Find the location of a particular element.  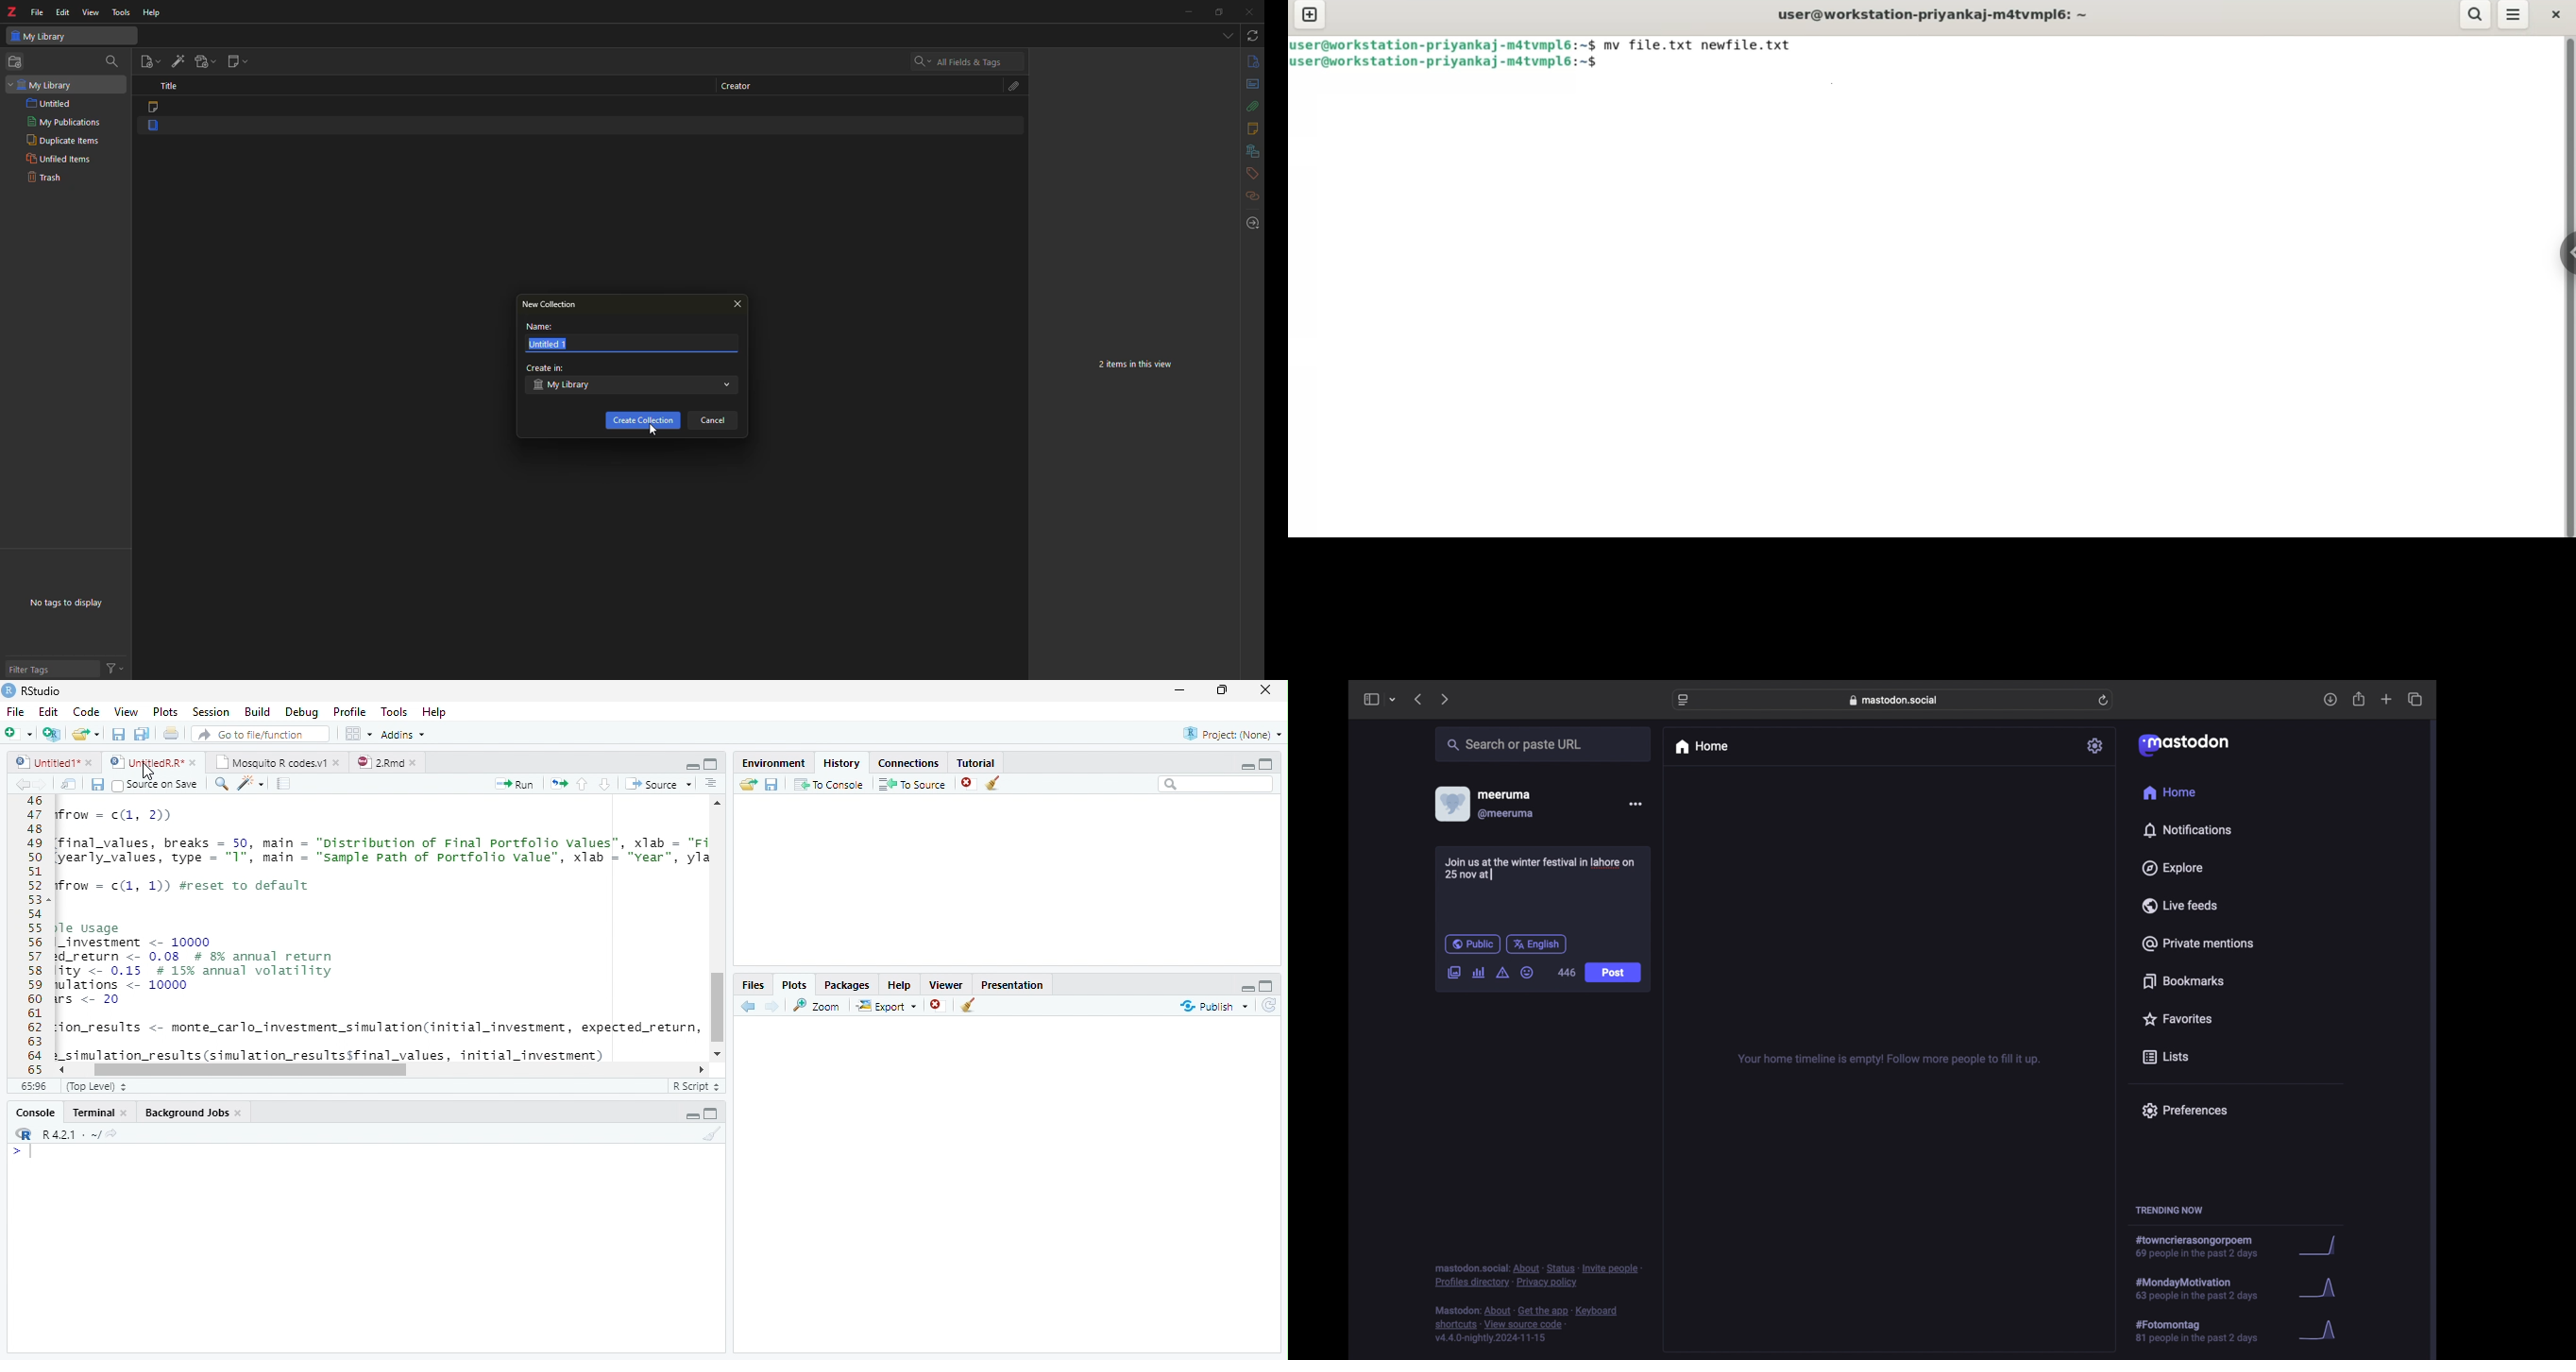

add item is located at coordinates (179, 60).